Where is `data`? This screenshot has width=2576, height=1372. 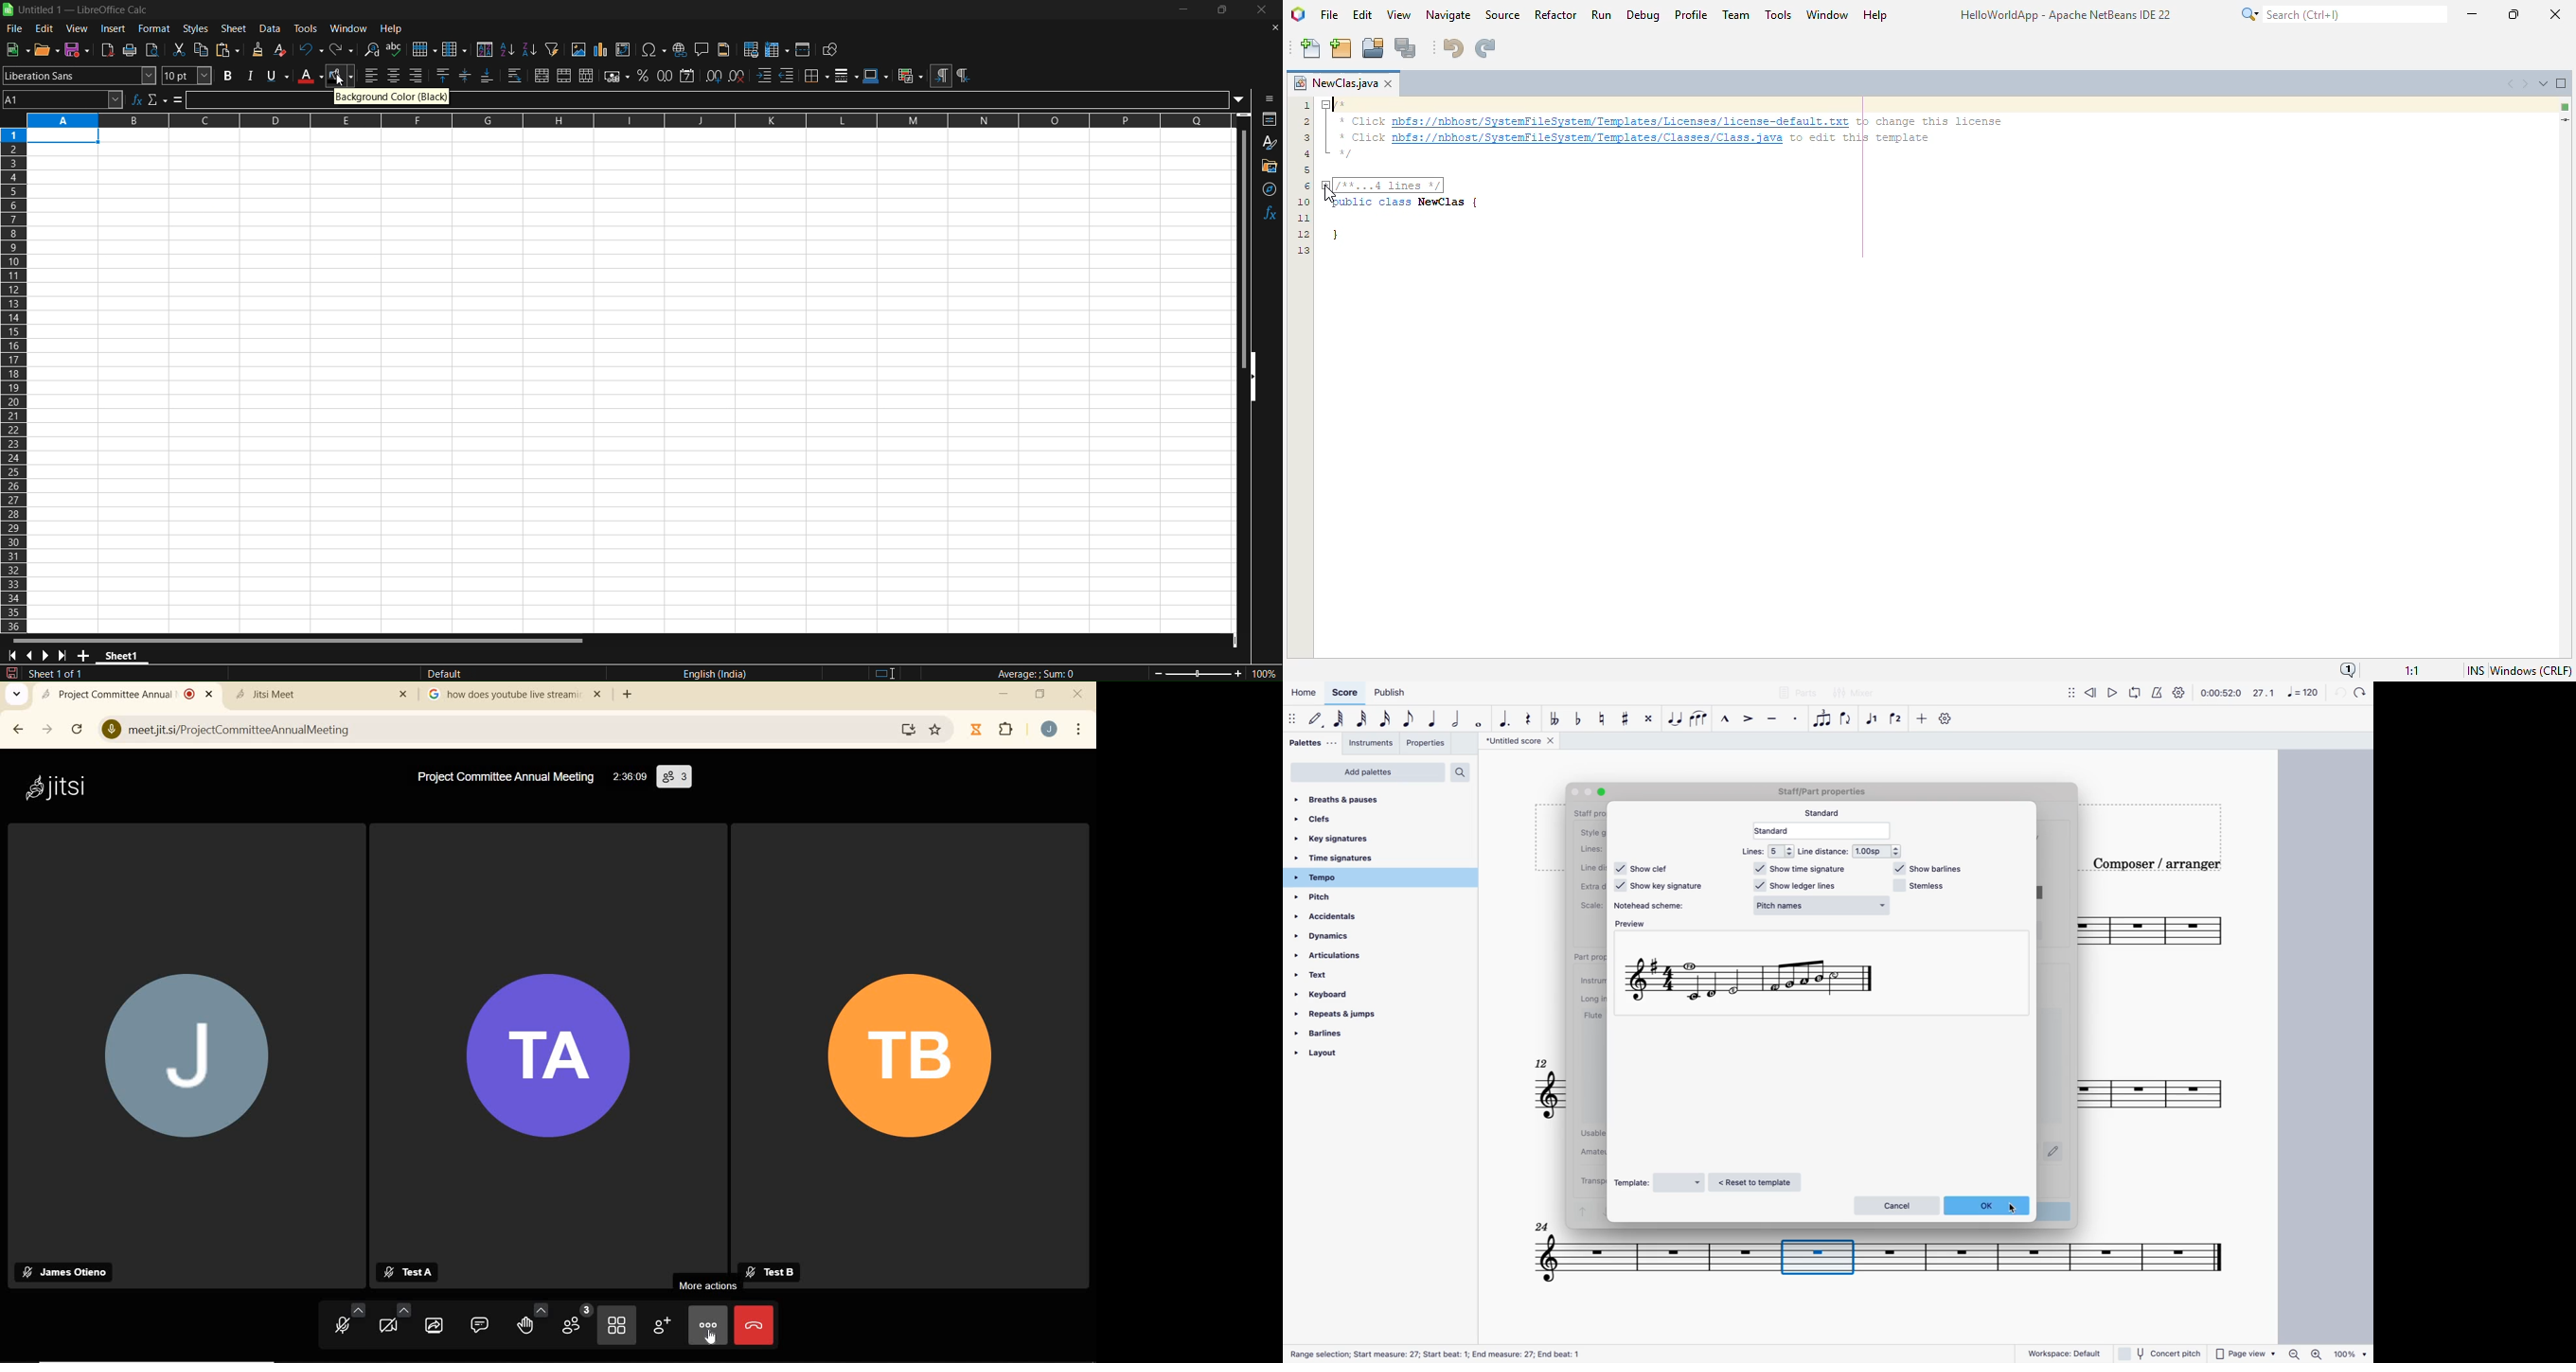
data is located at coordinates (270, 29).